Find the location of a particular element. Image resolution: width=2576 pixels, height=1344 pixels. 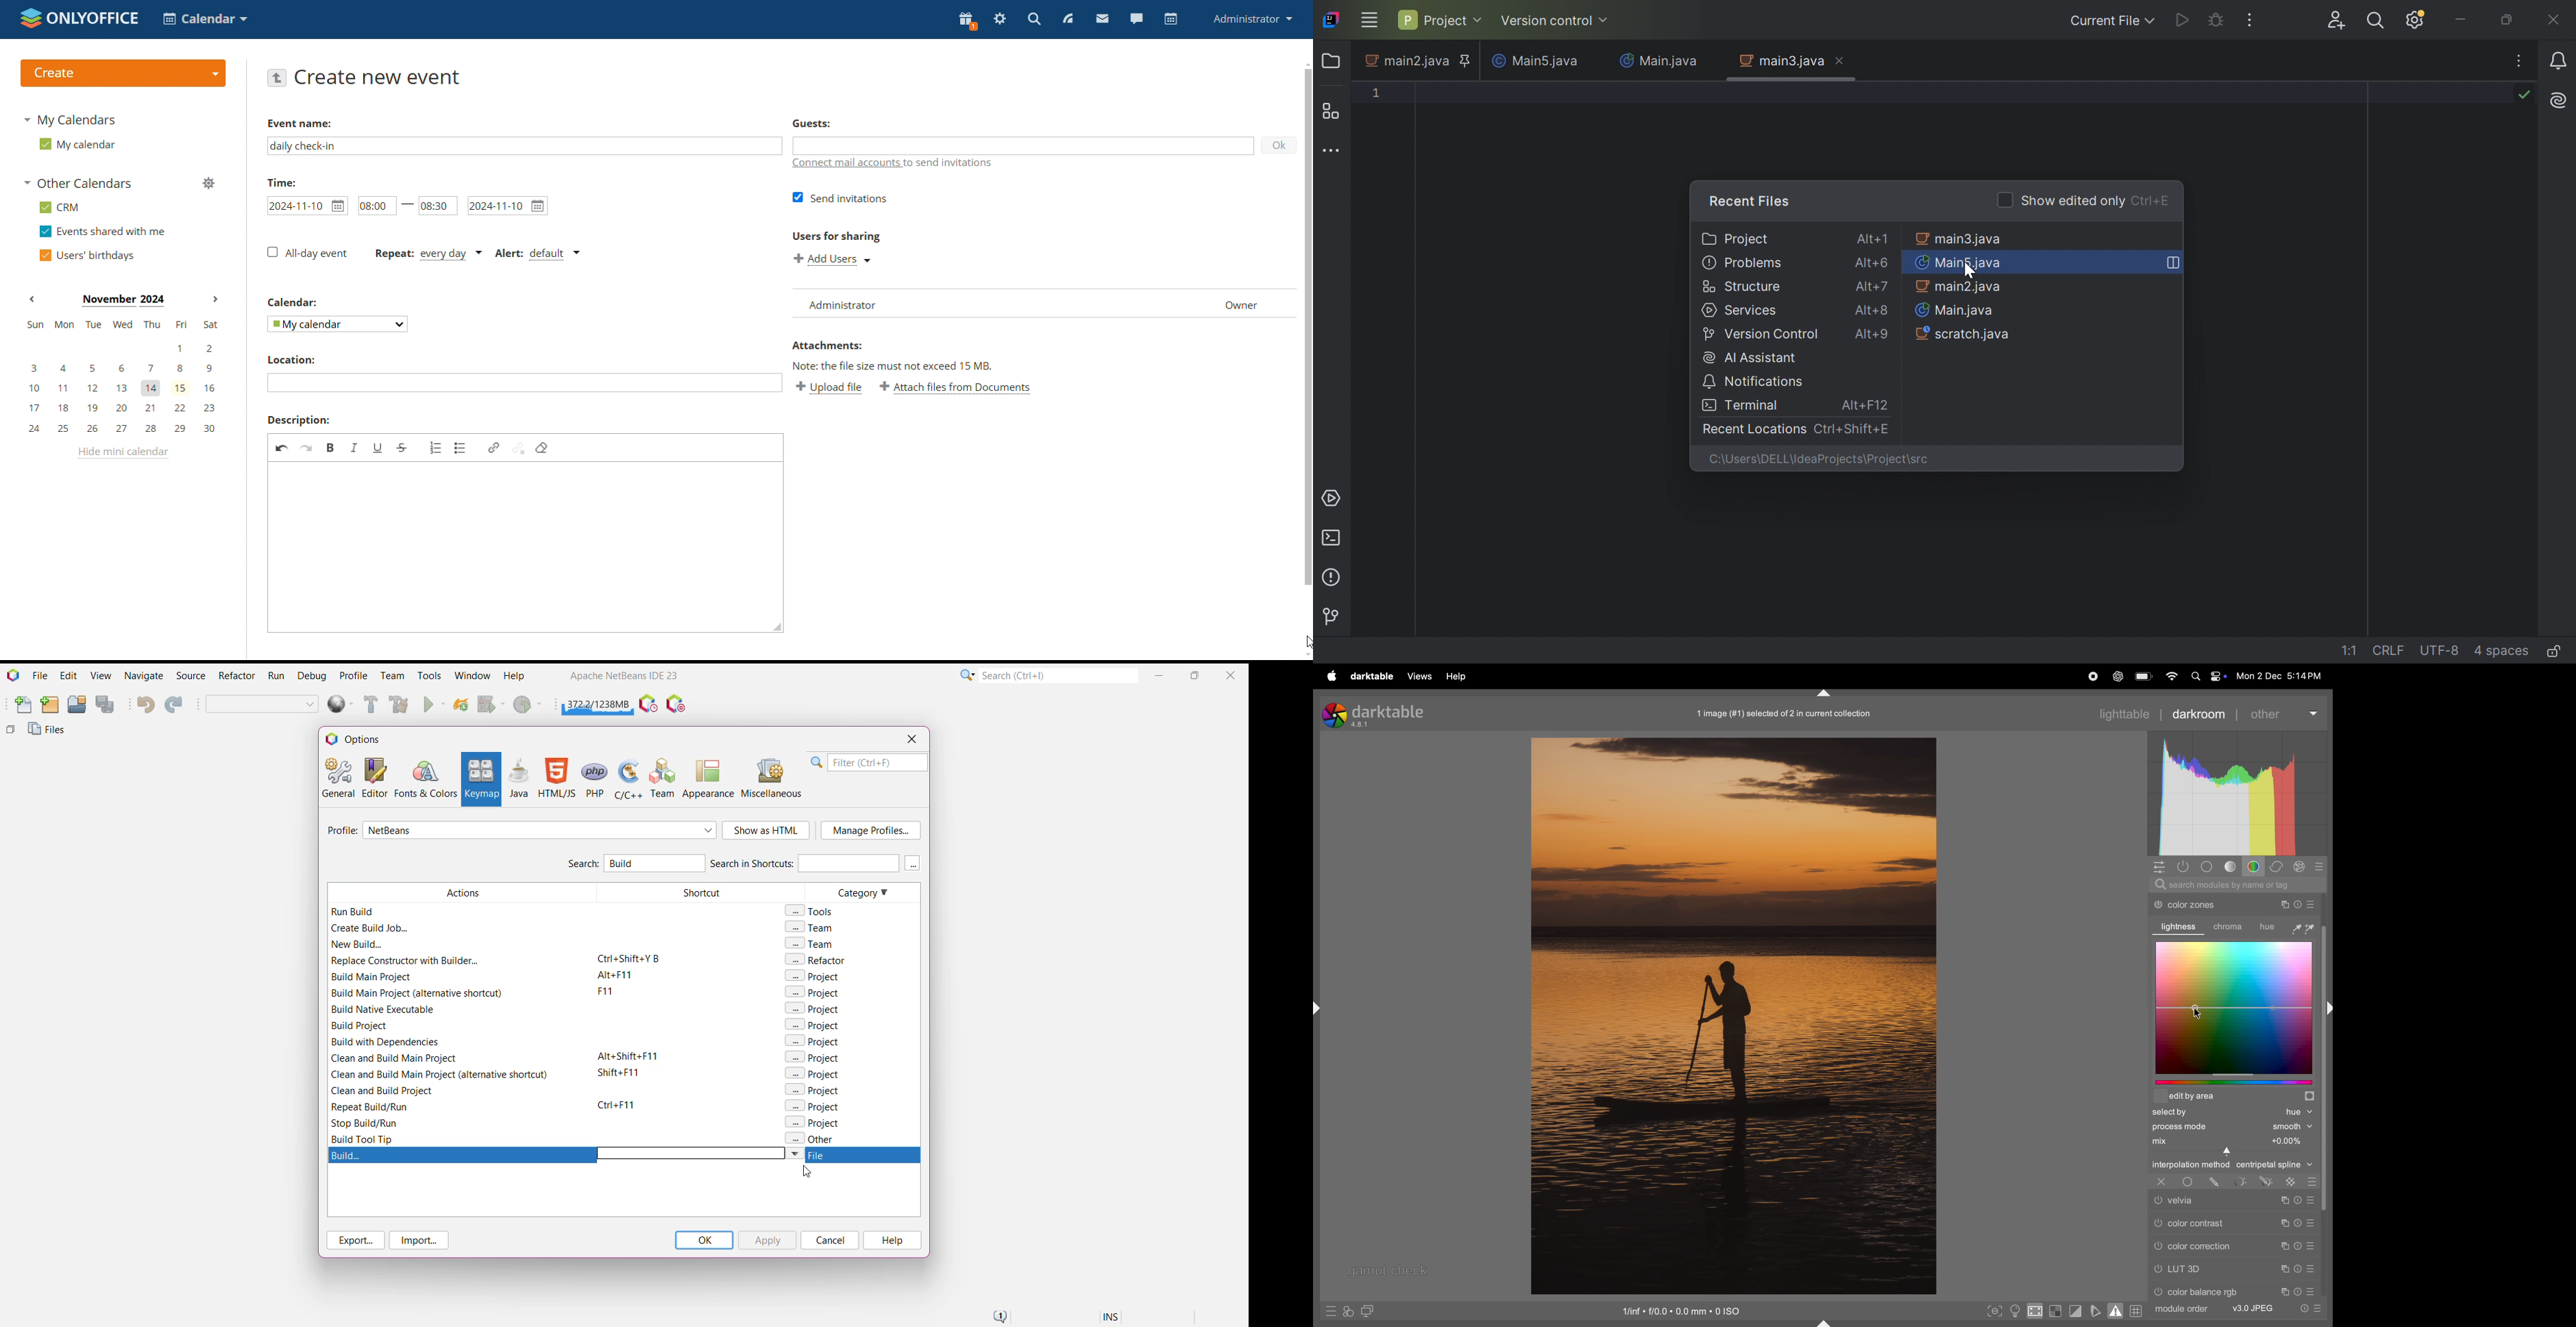

View is located at coordinates (100, 677).